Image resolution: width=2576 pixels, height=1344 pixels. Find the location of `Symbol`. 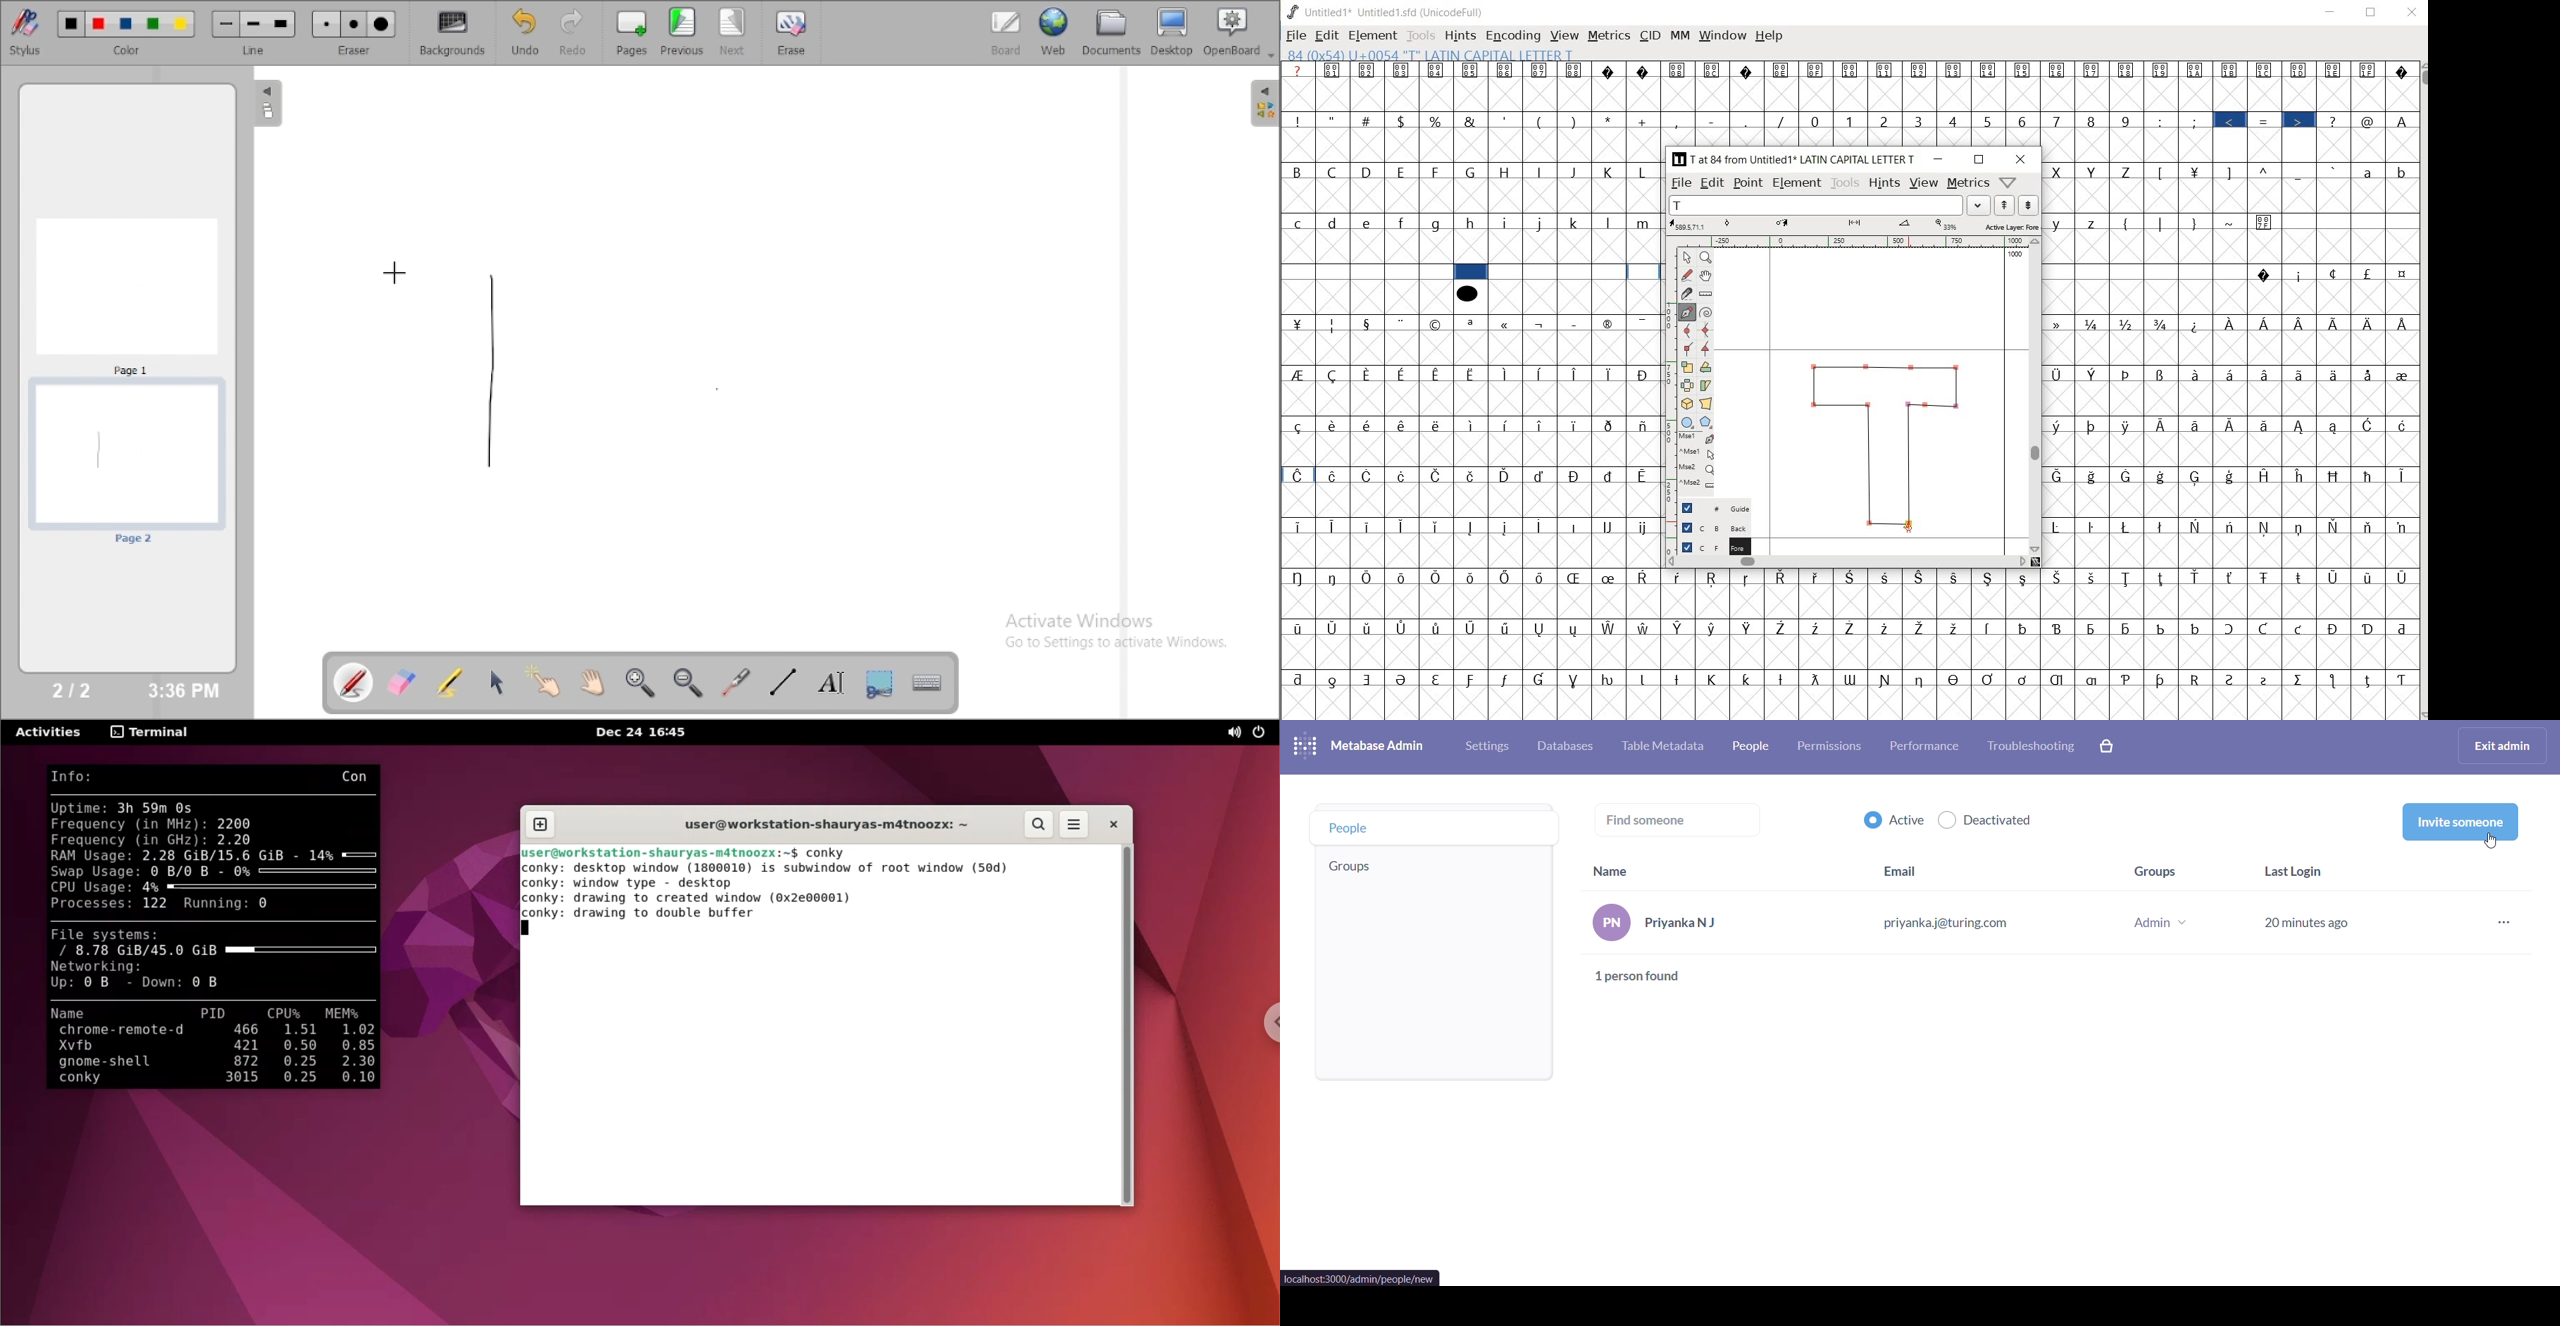

Symbol is located at coordinates (1403, 424).